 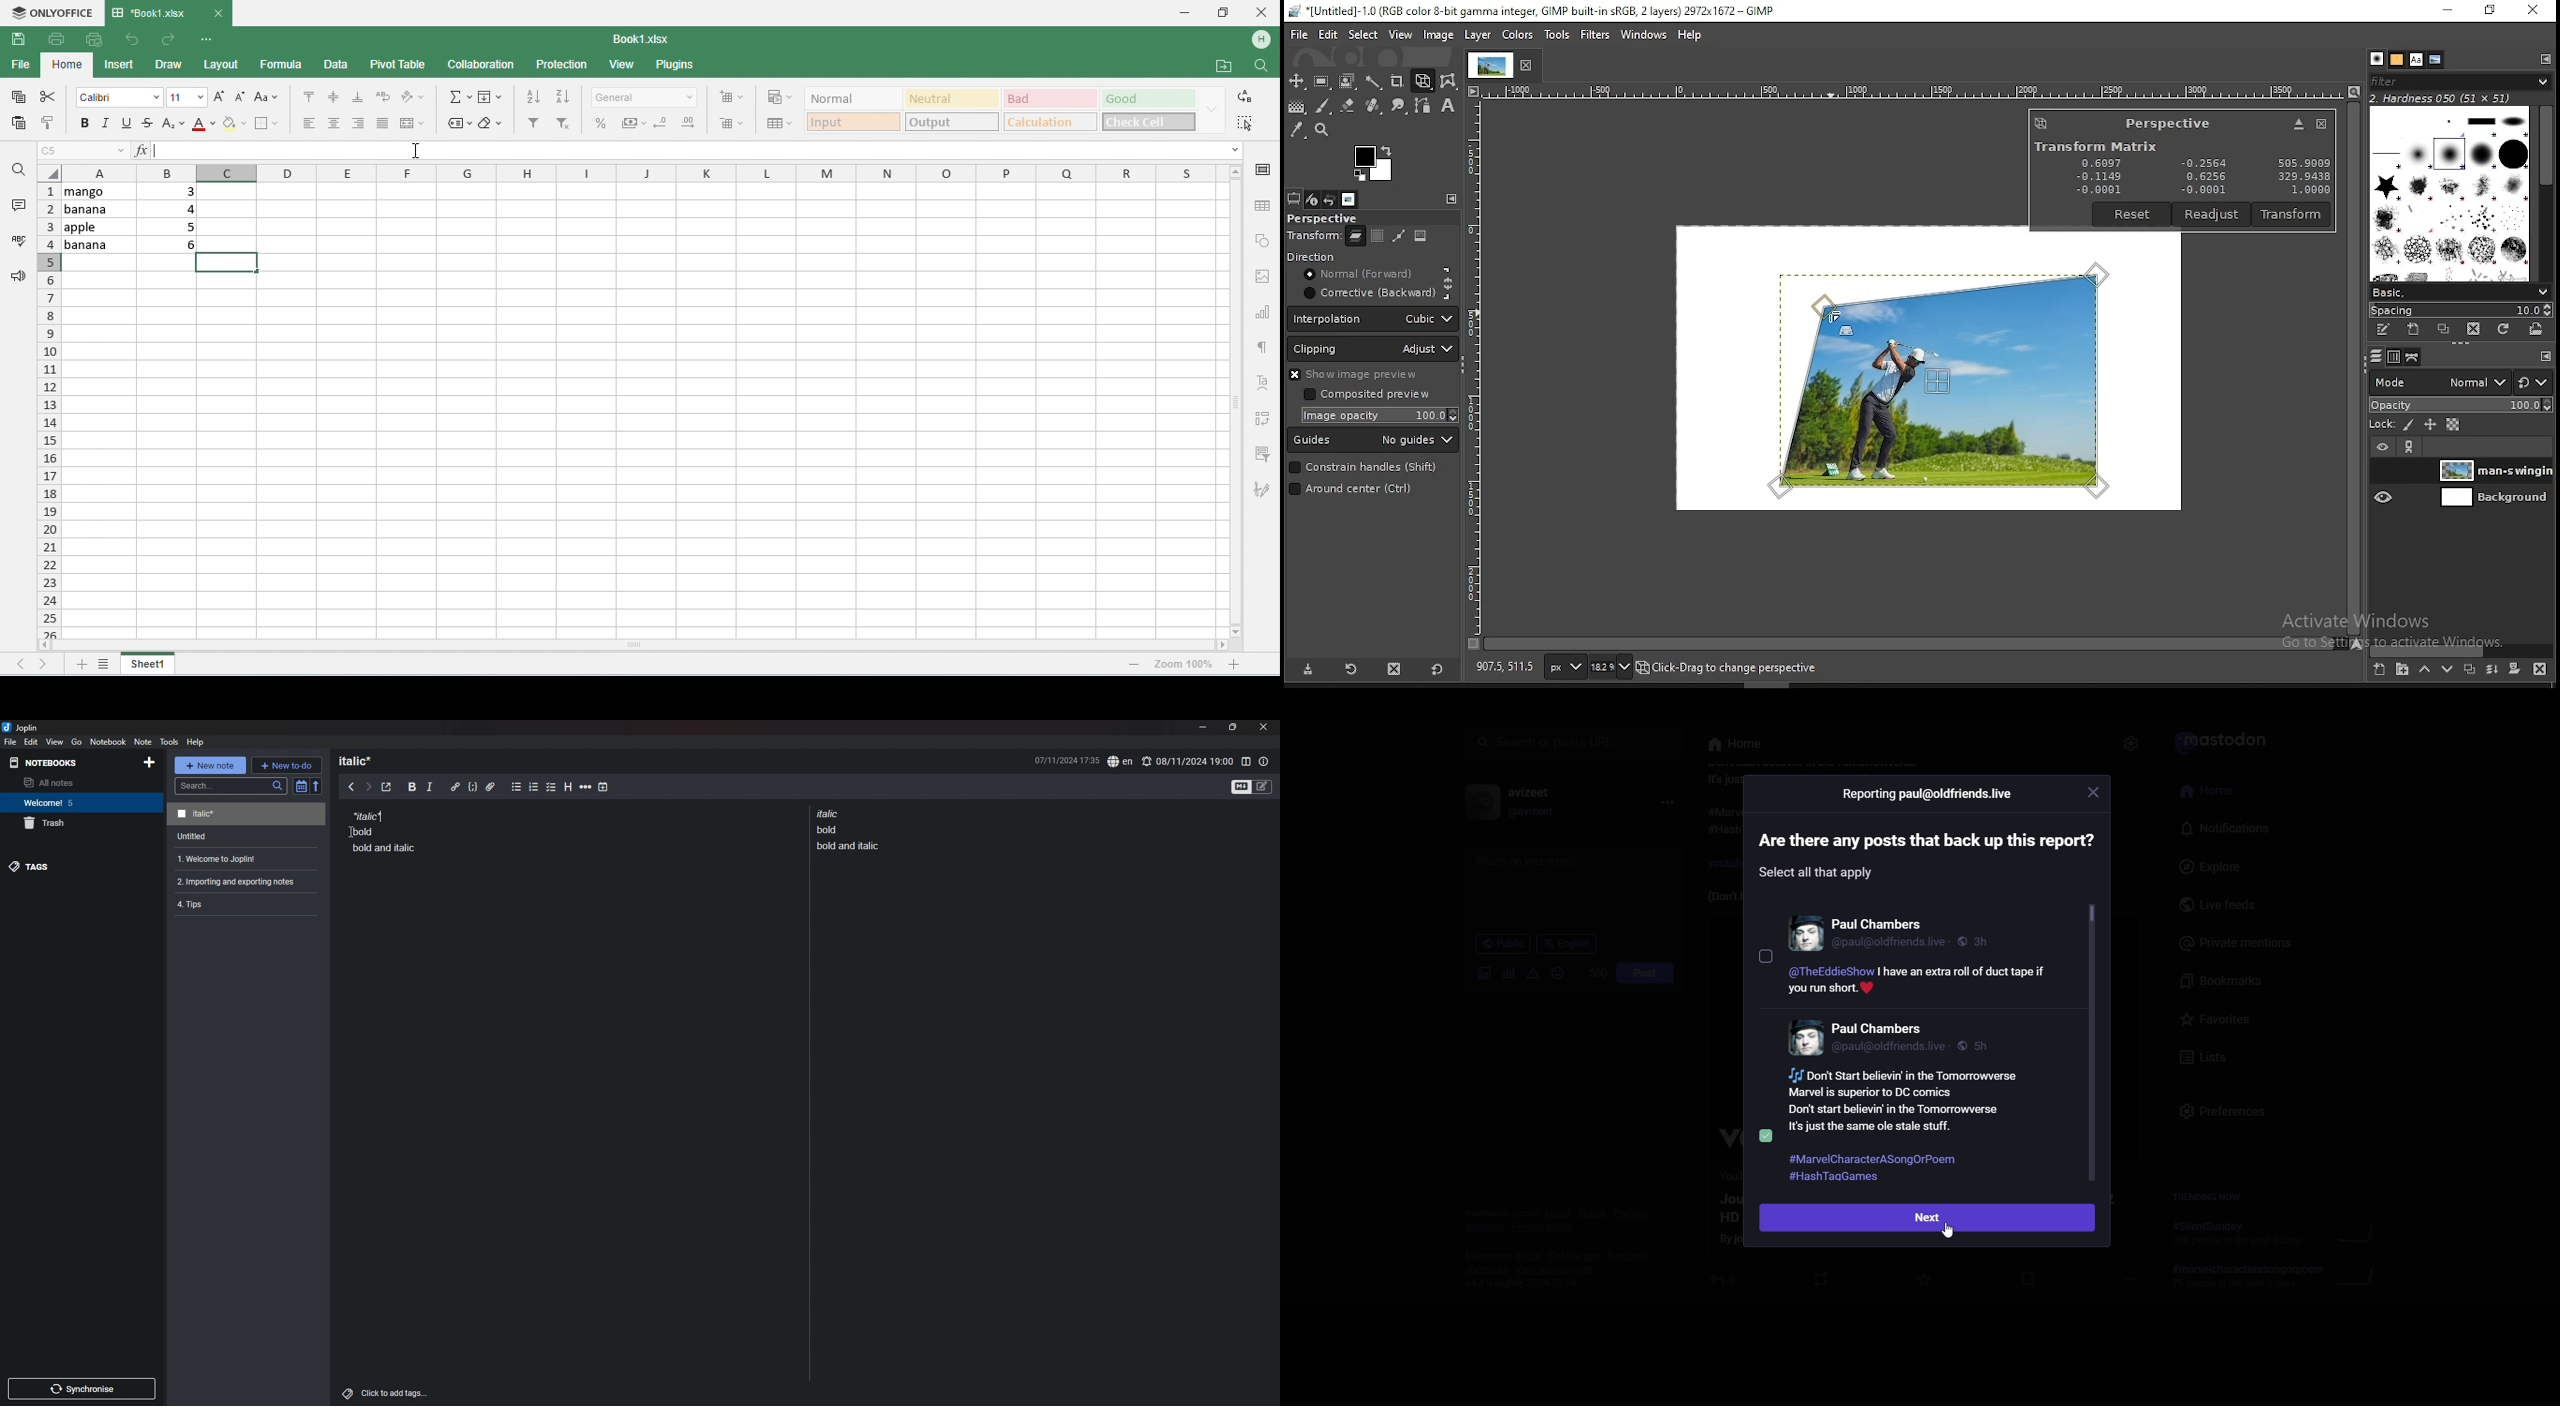 I want to click on normal, so click(x=852, y=98).